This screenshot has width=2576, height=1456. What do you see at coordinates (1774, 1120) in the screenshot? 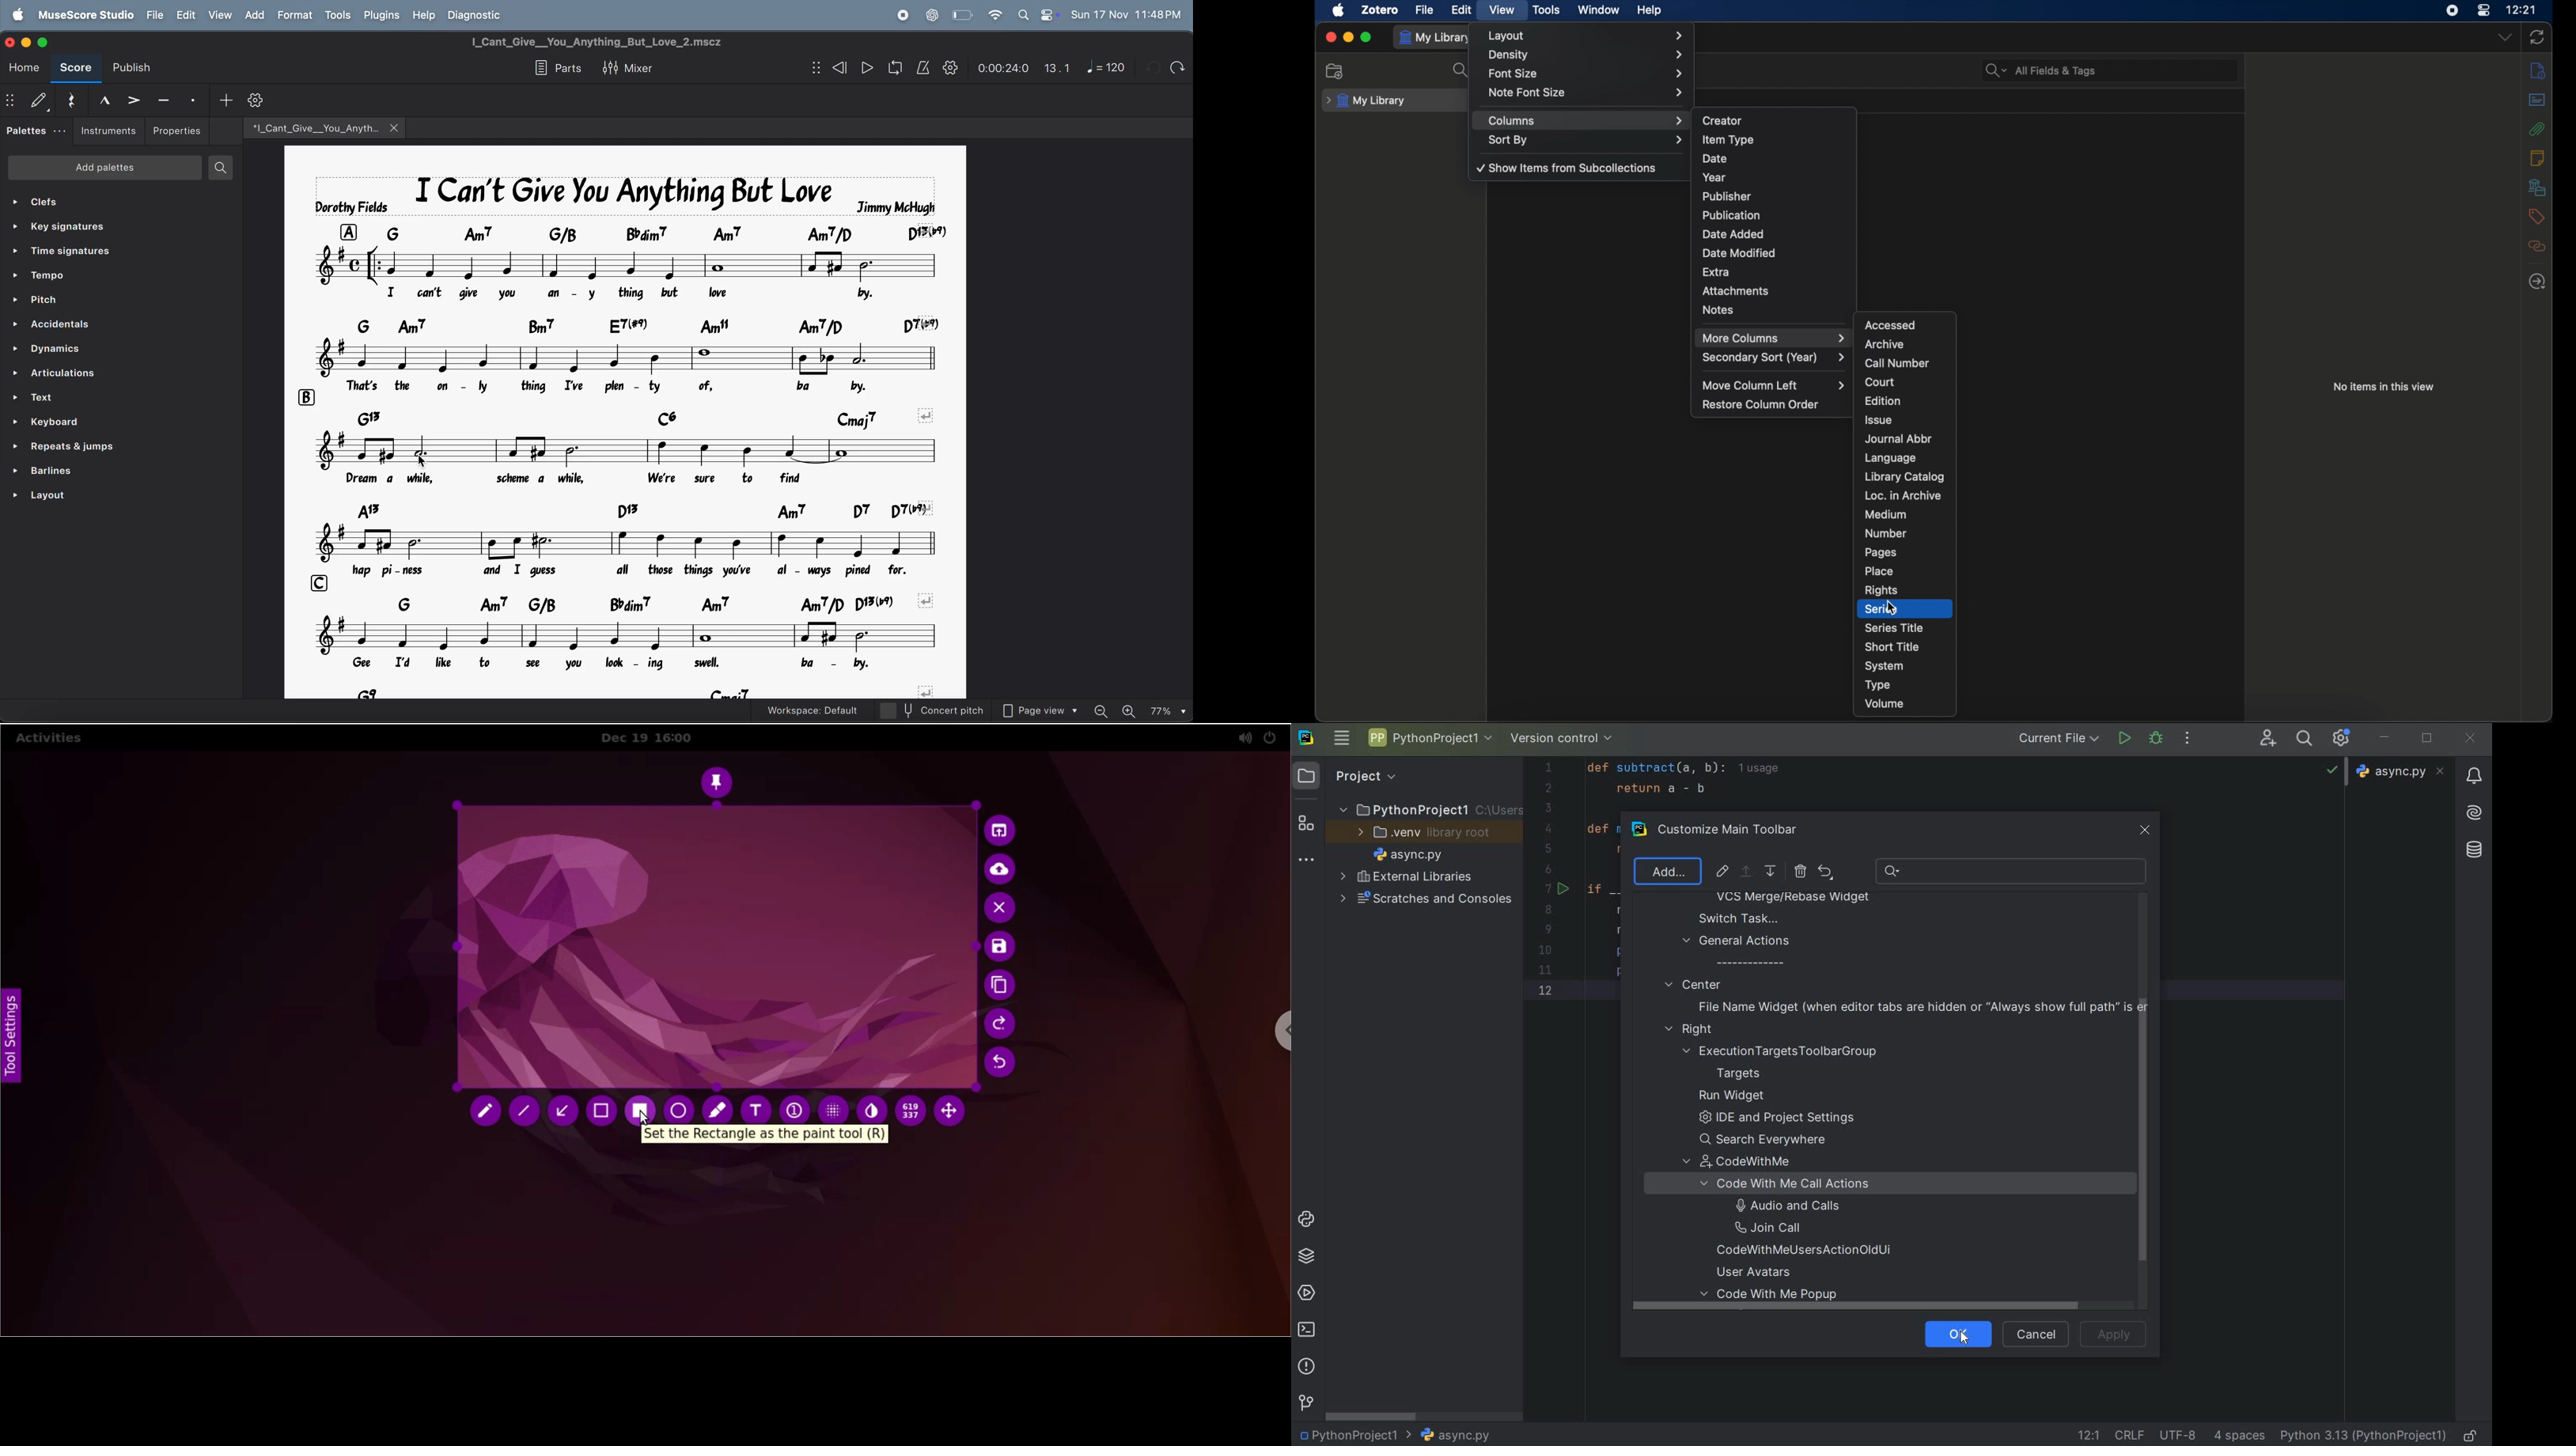
I see `ide and project settings` at bounding box center [1774, 1120].